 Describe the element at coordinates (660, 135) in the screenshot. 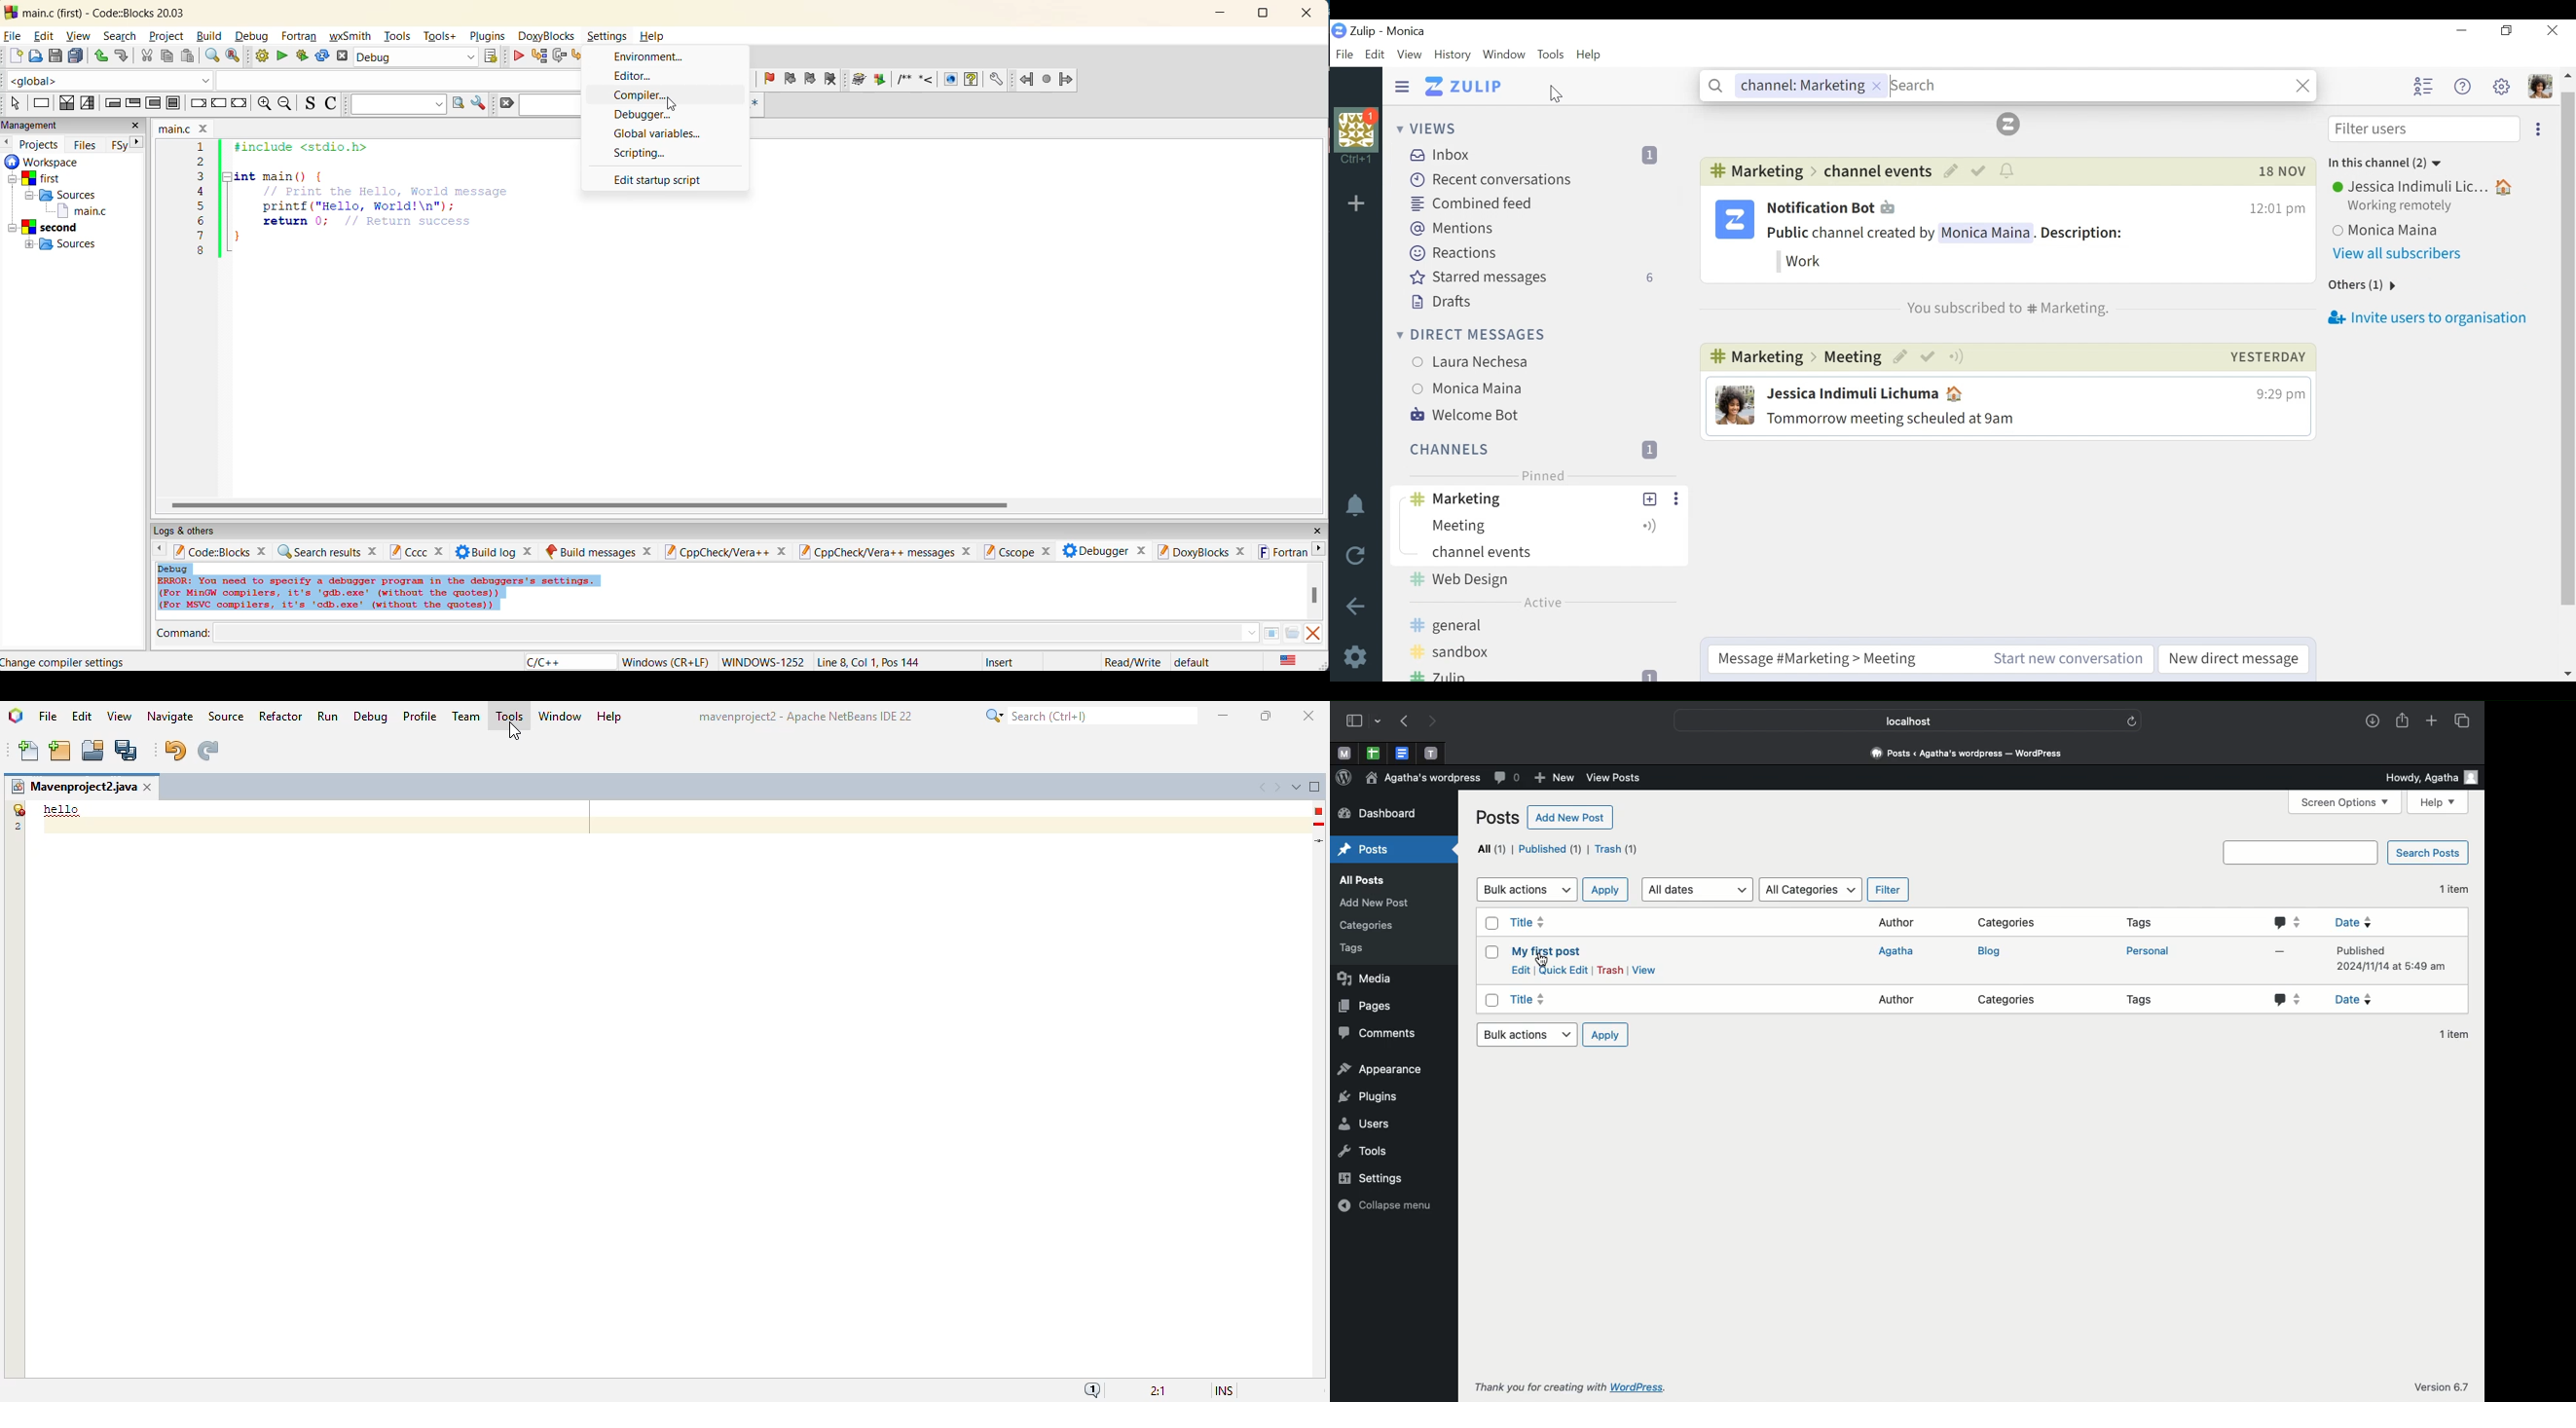

I see `global variables` at that location.